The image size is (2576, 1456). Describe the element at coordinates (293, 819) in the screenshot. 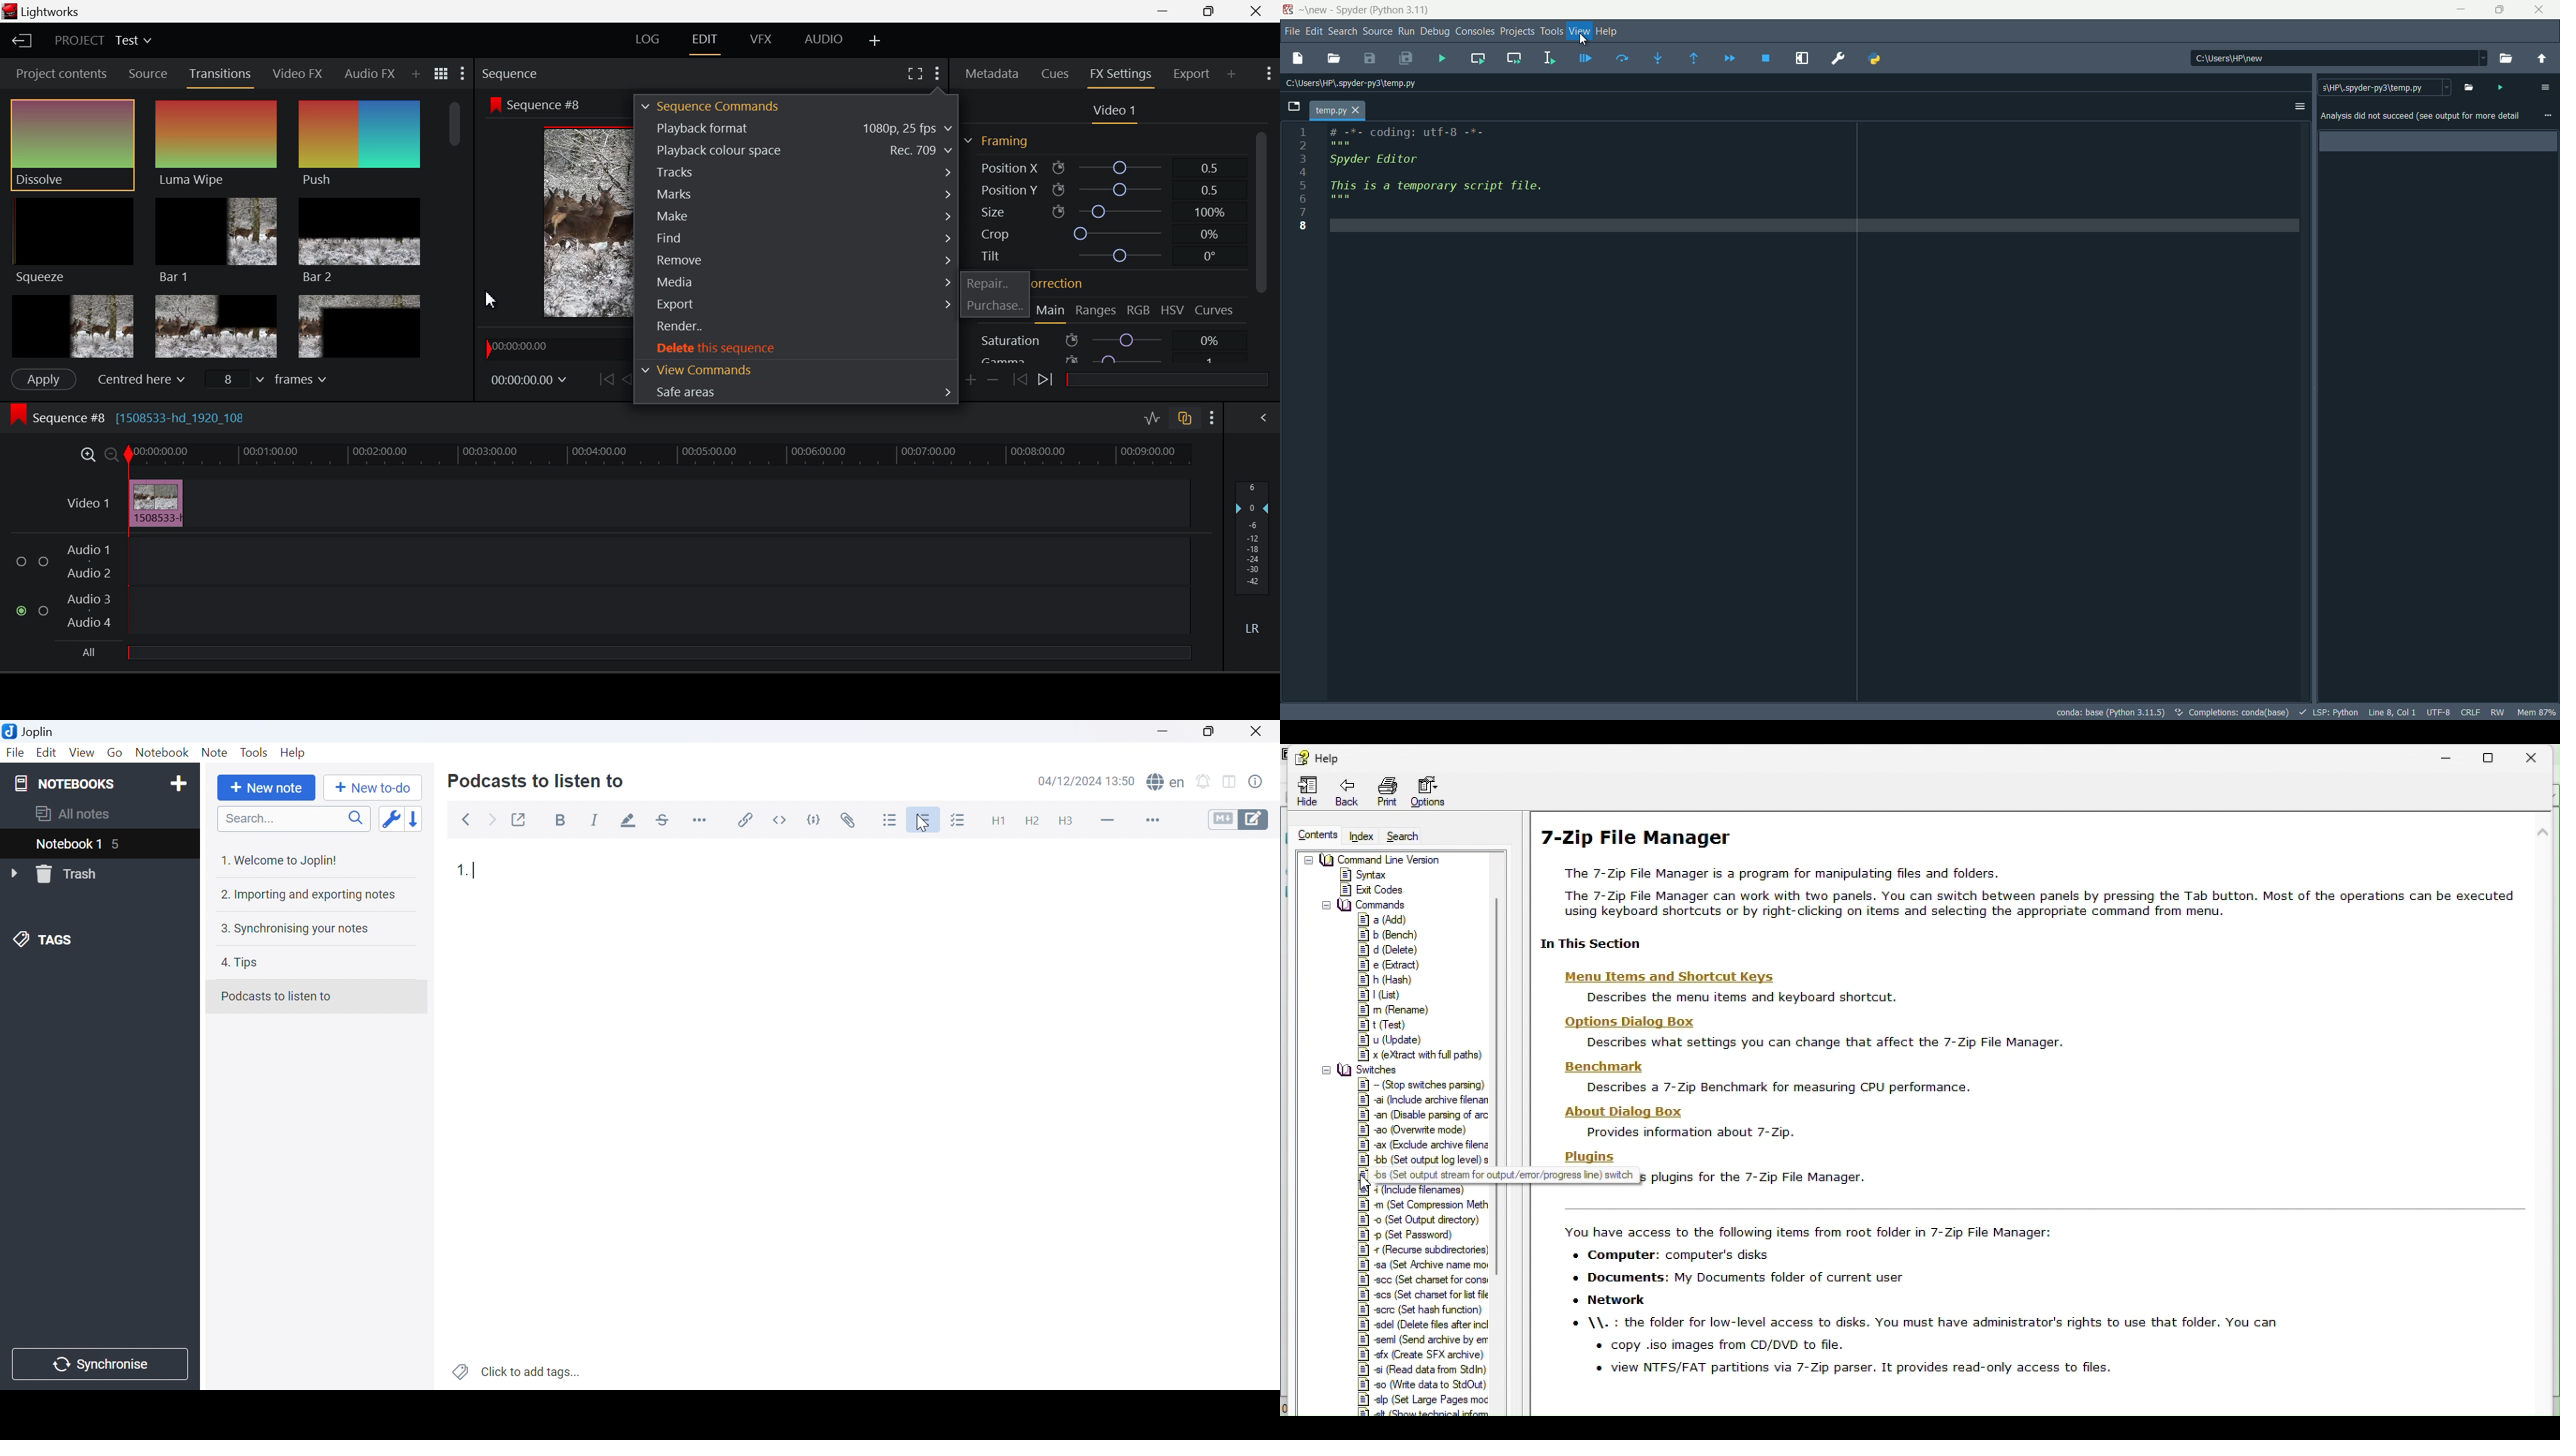

I see `Search` at that location.